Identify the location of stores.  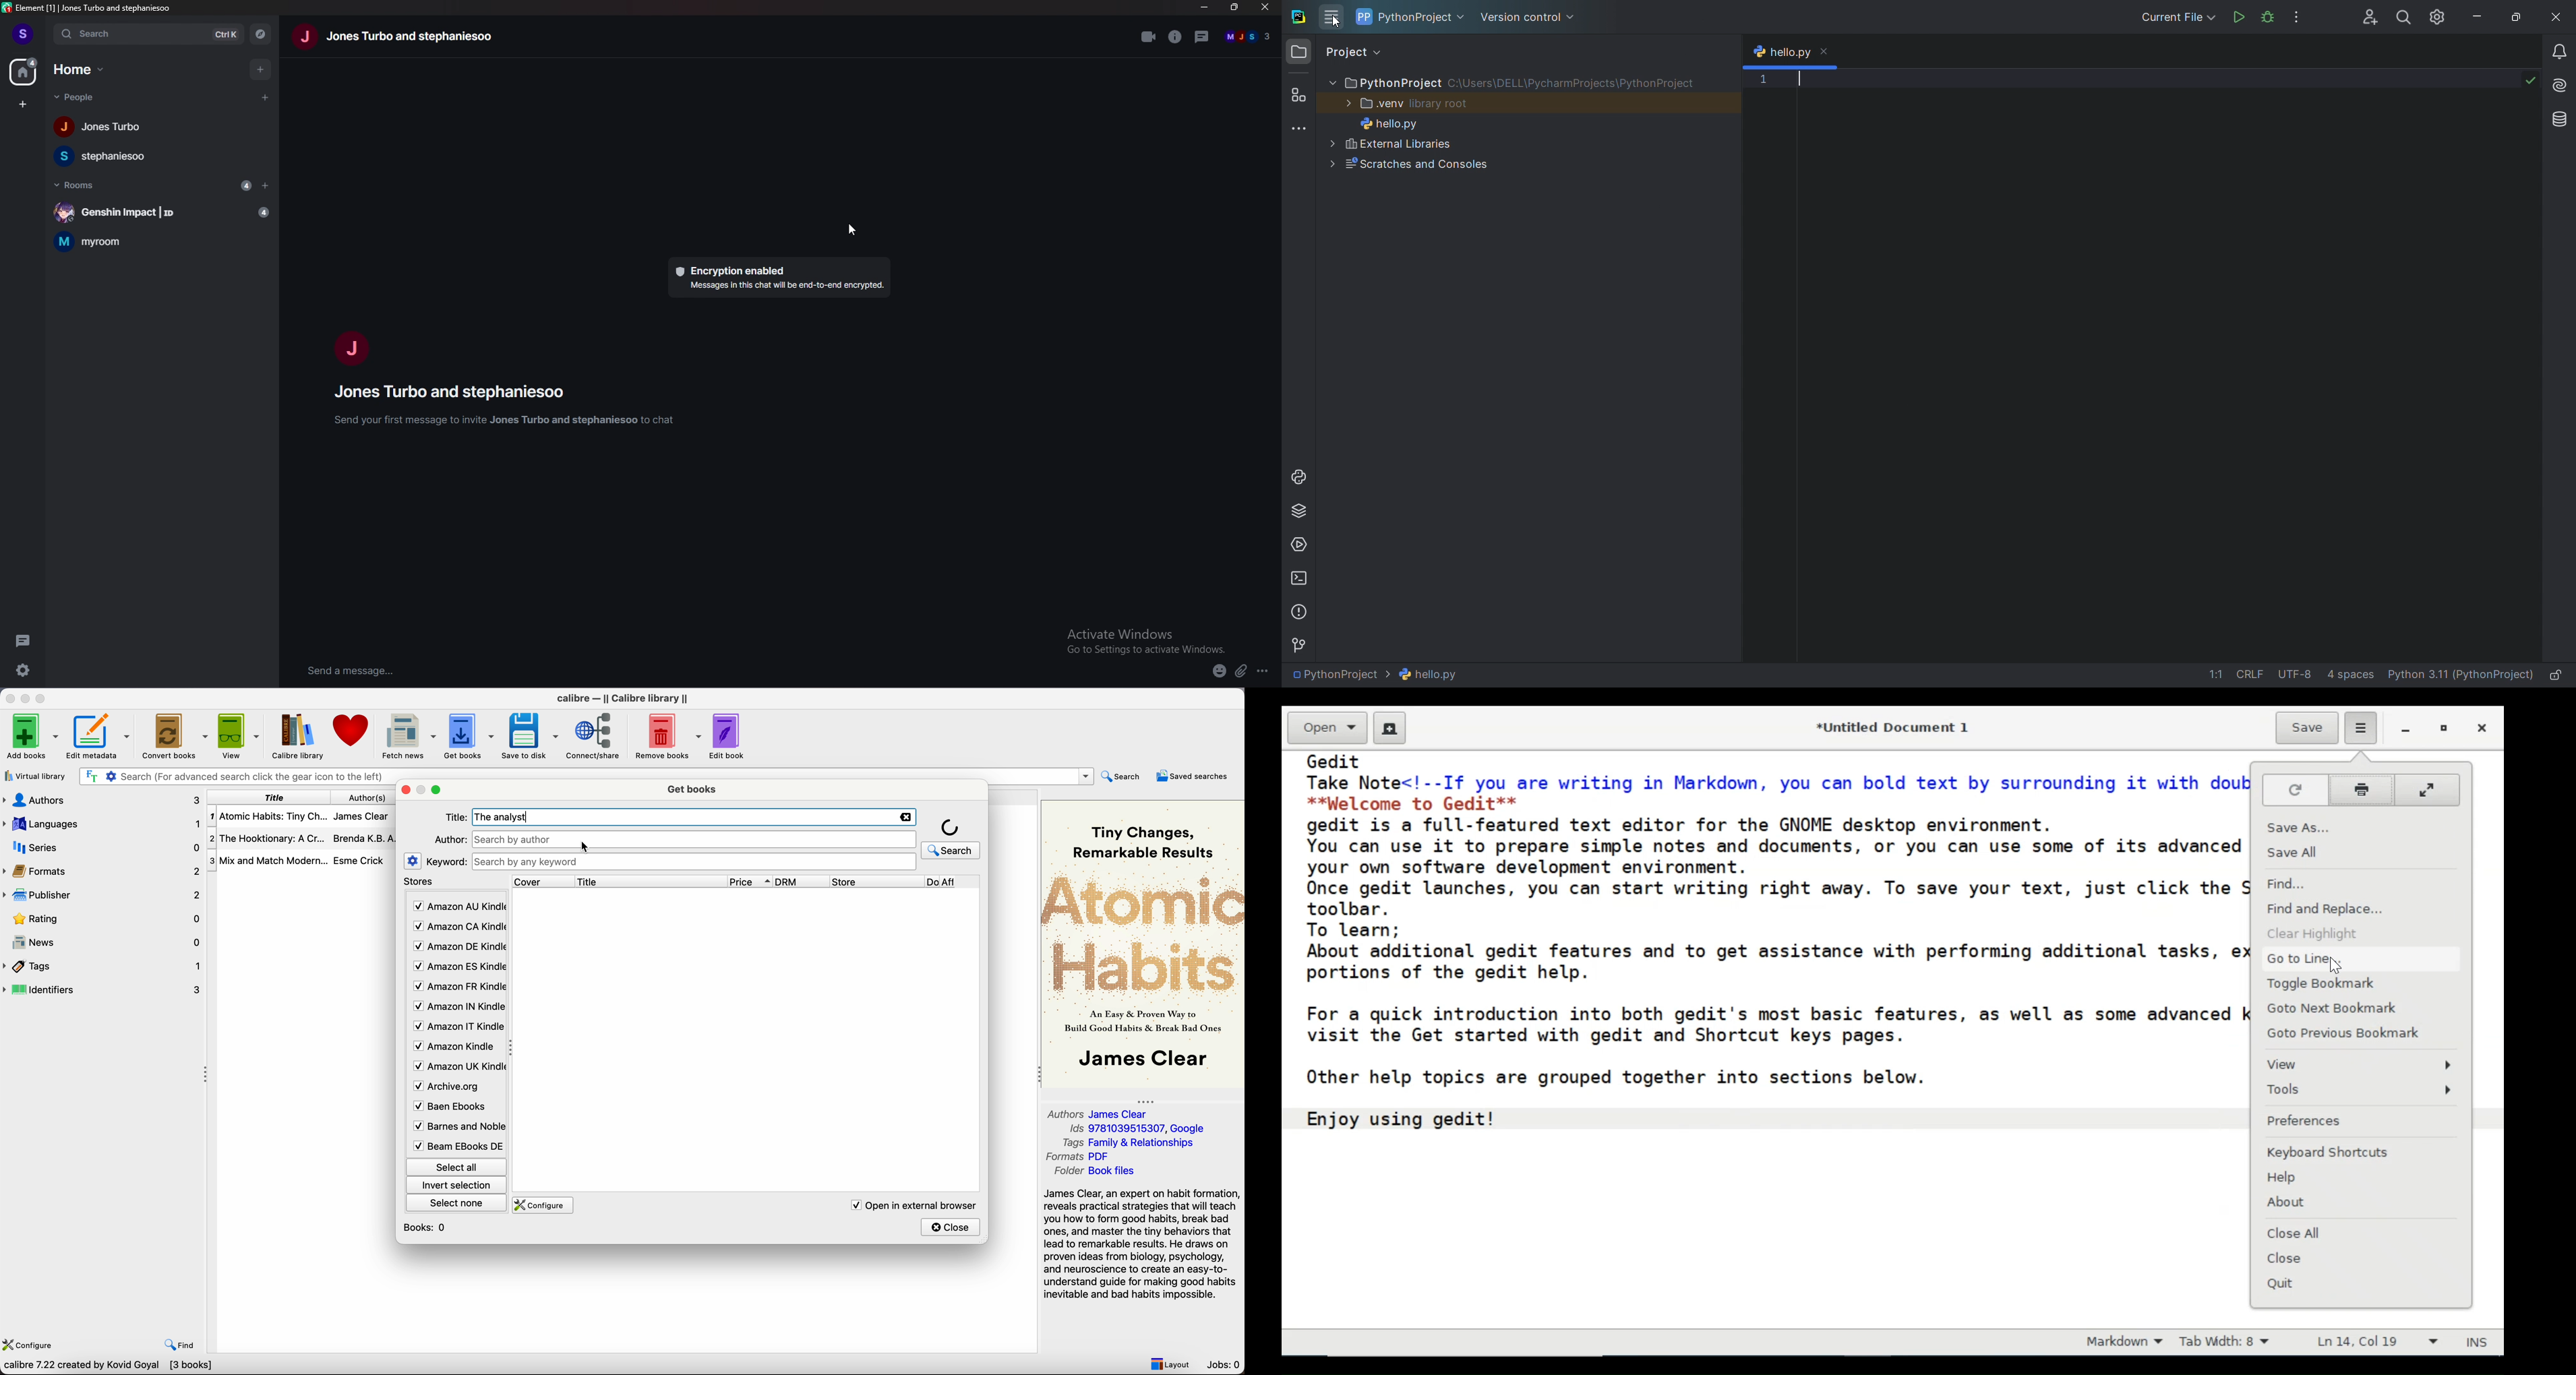
(421, 883).